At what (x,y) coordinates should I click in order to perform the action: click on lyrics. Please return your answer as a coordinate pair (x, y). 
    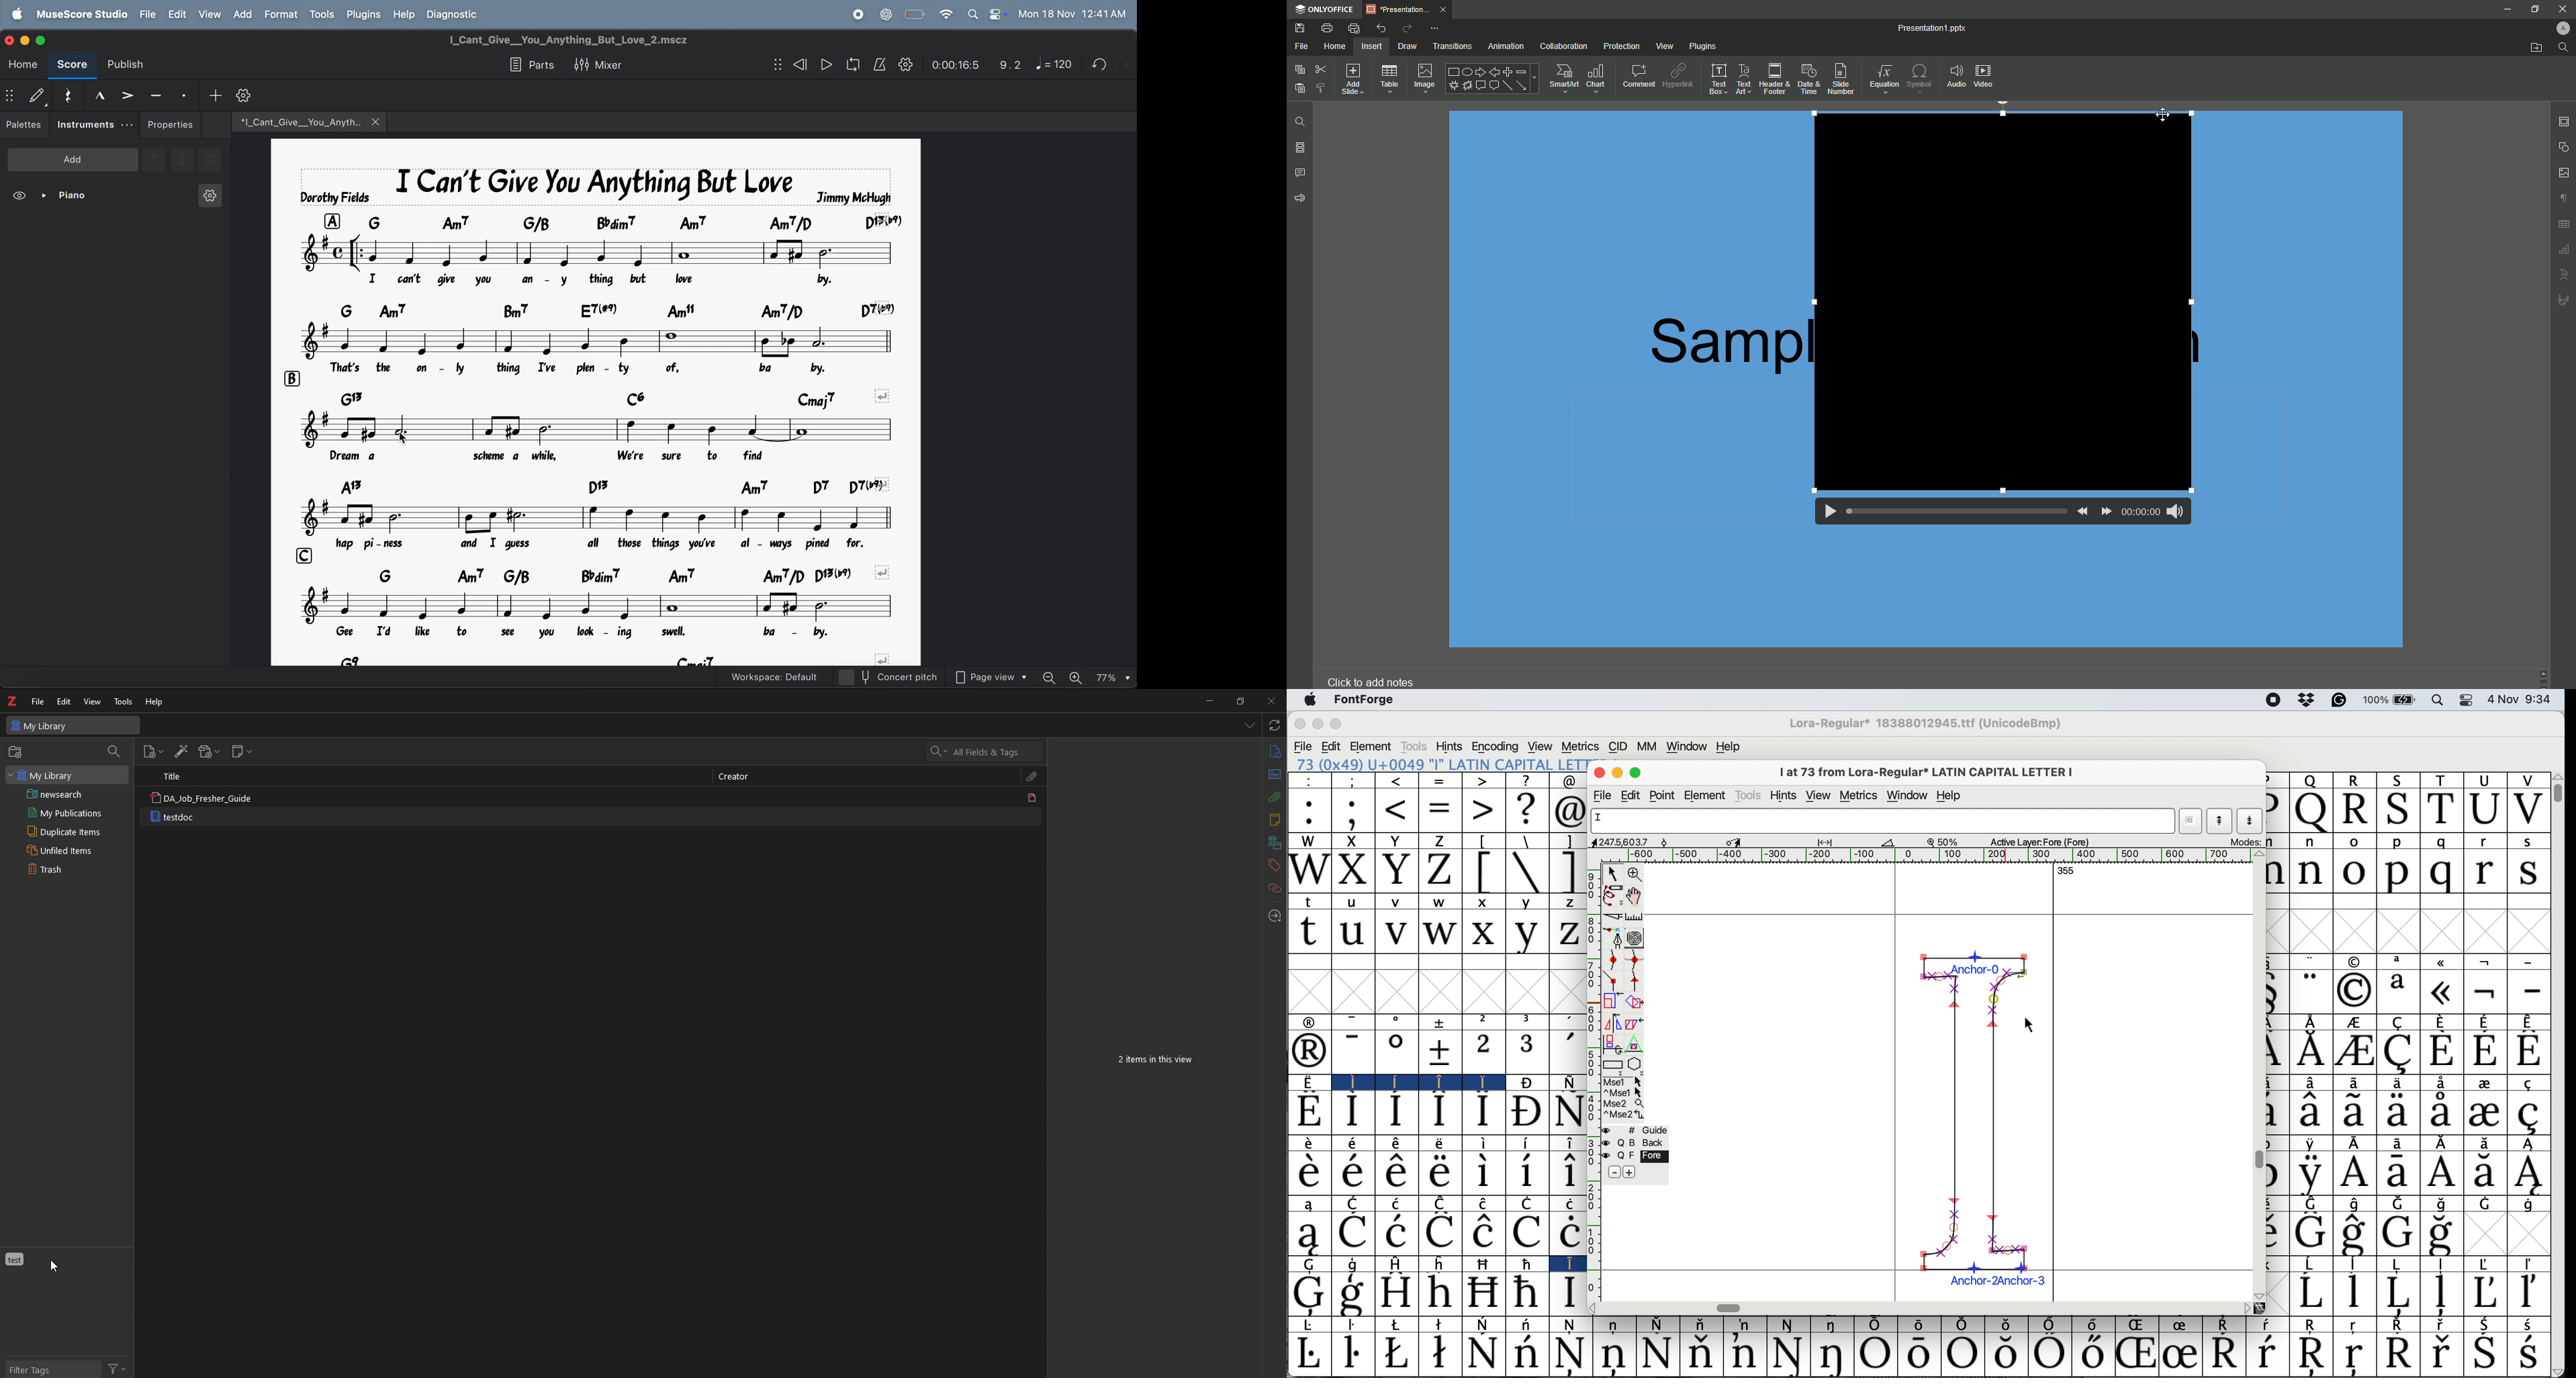
    Looking at the image, I should click on (573, 457).